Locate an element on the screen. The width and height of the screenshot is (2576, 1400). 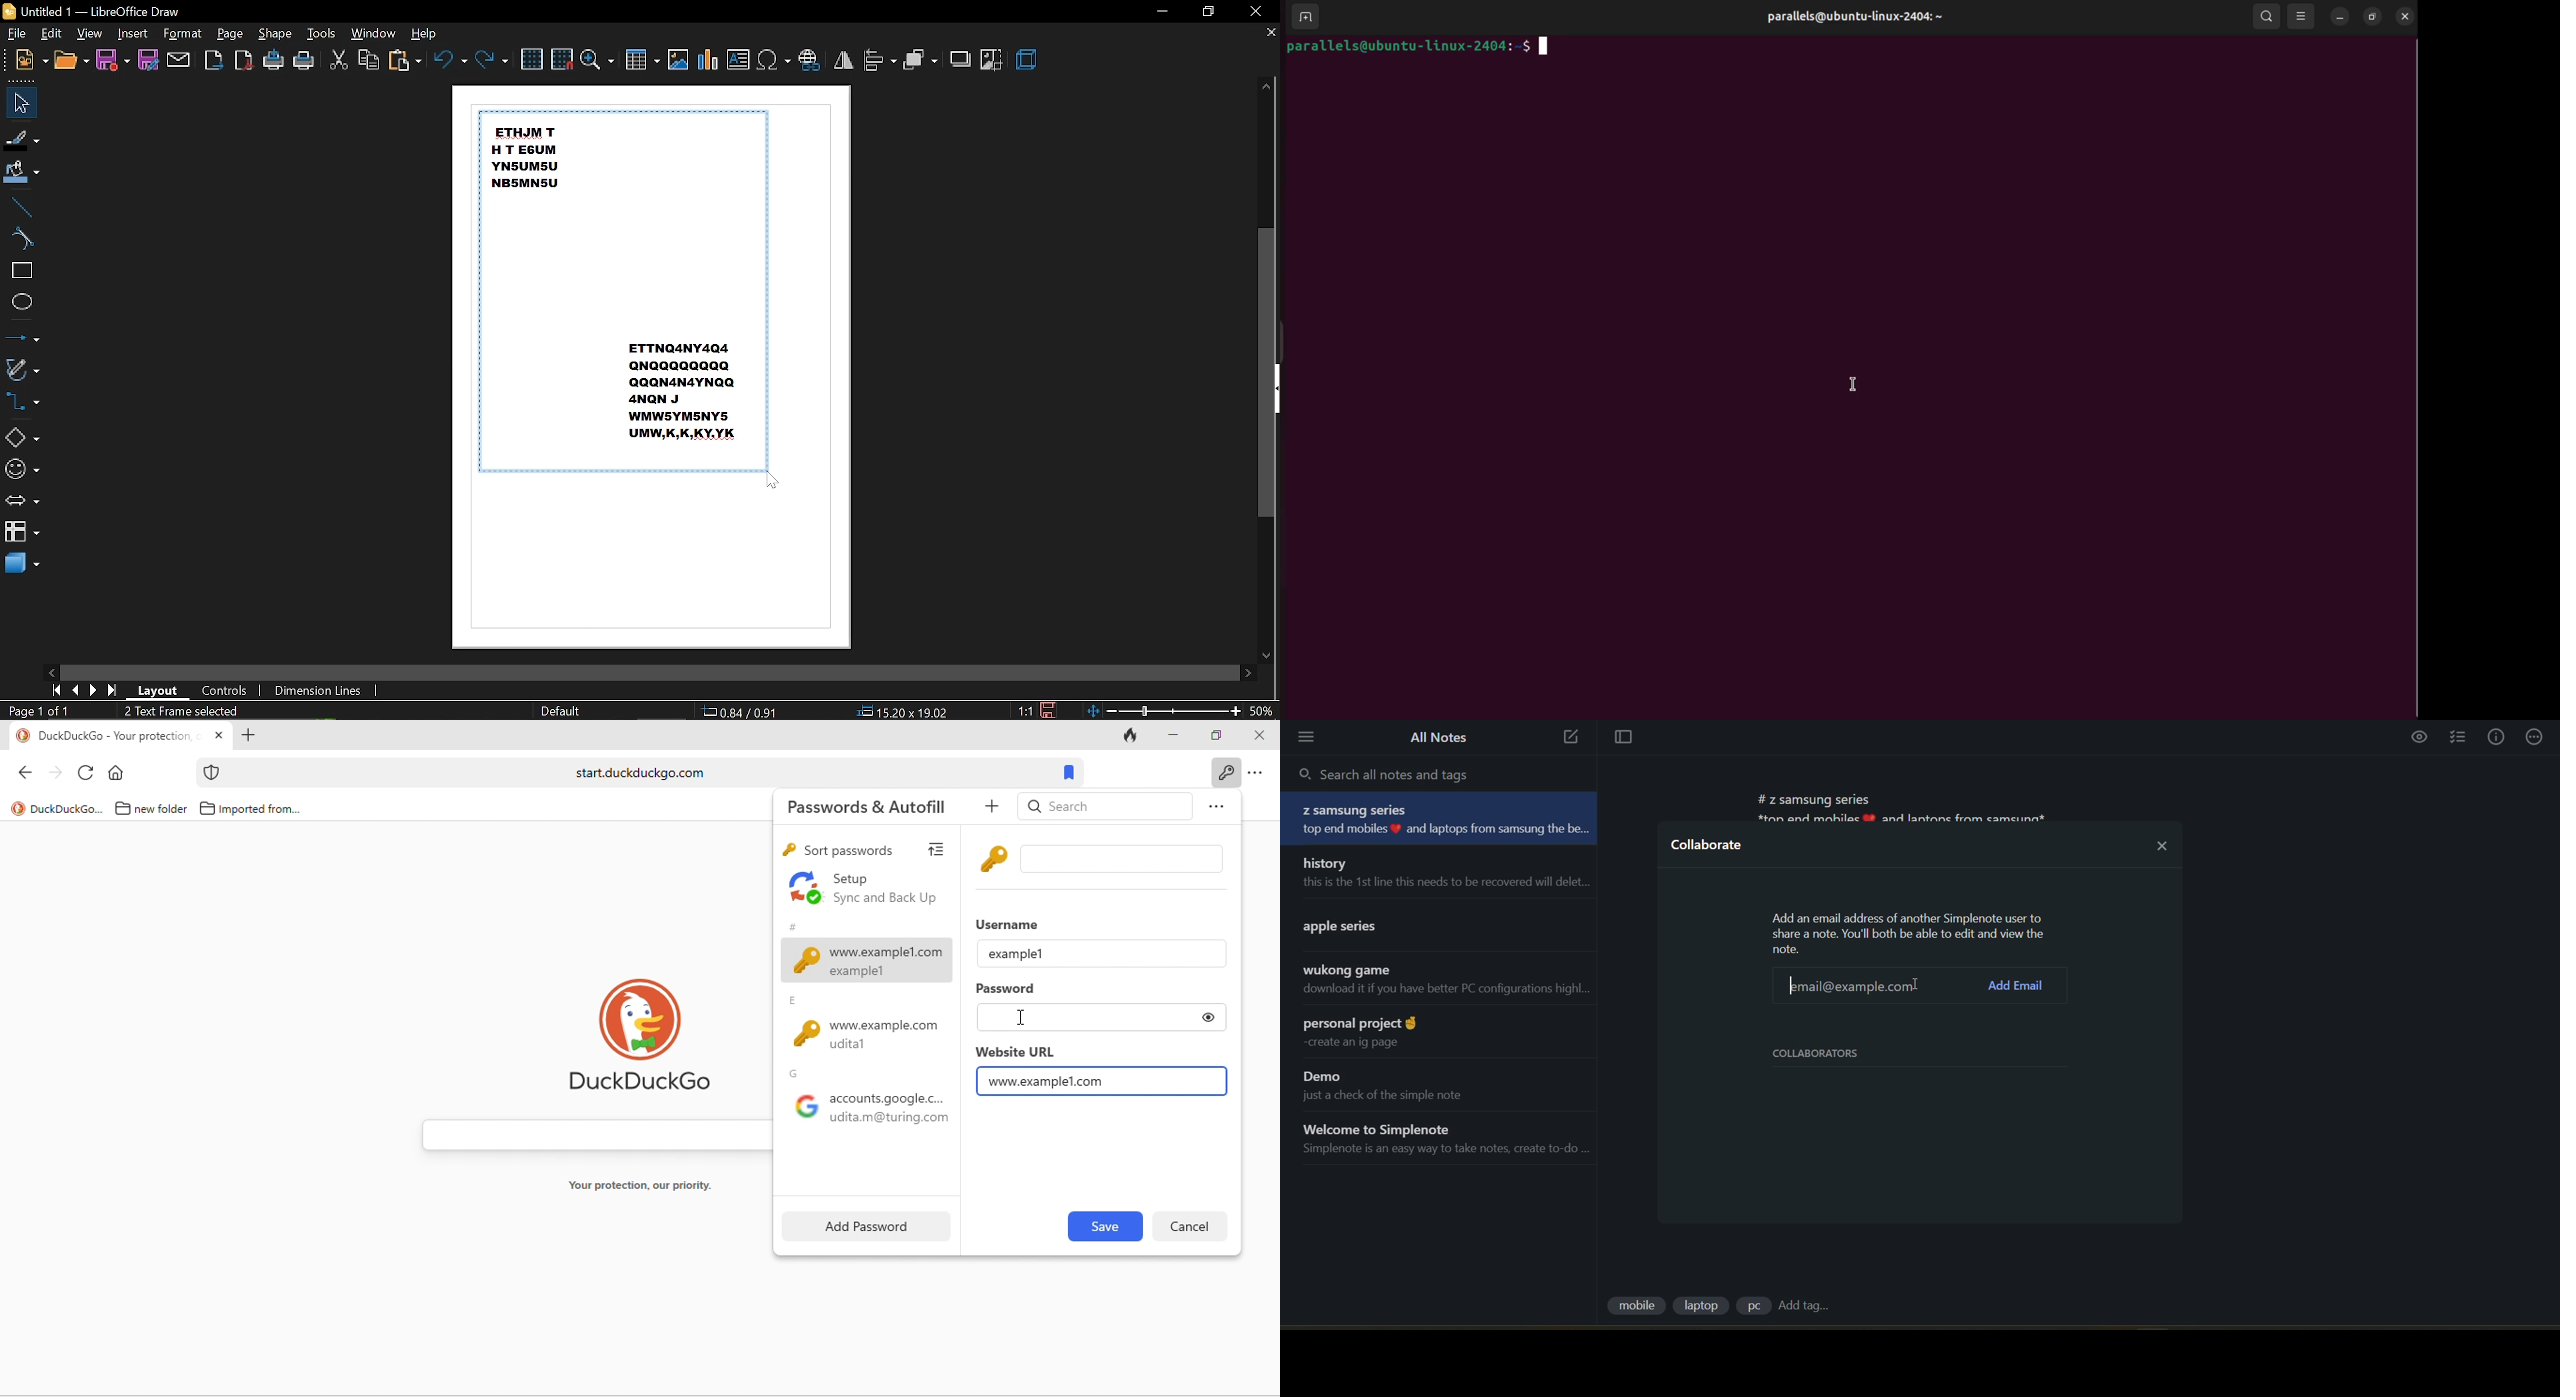
move down is located at coordinates (1265, 655).